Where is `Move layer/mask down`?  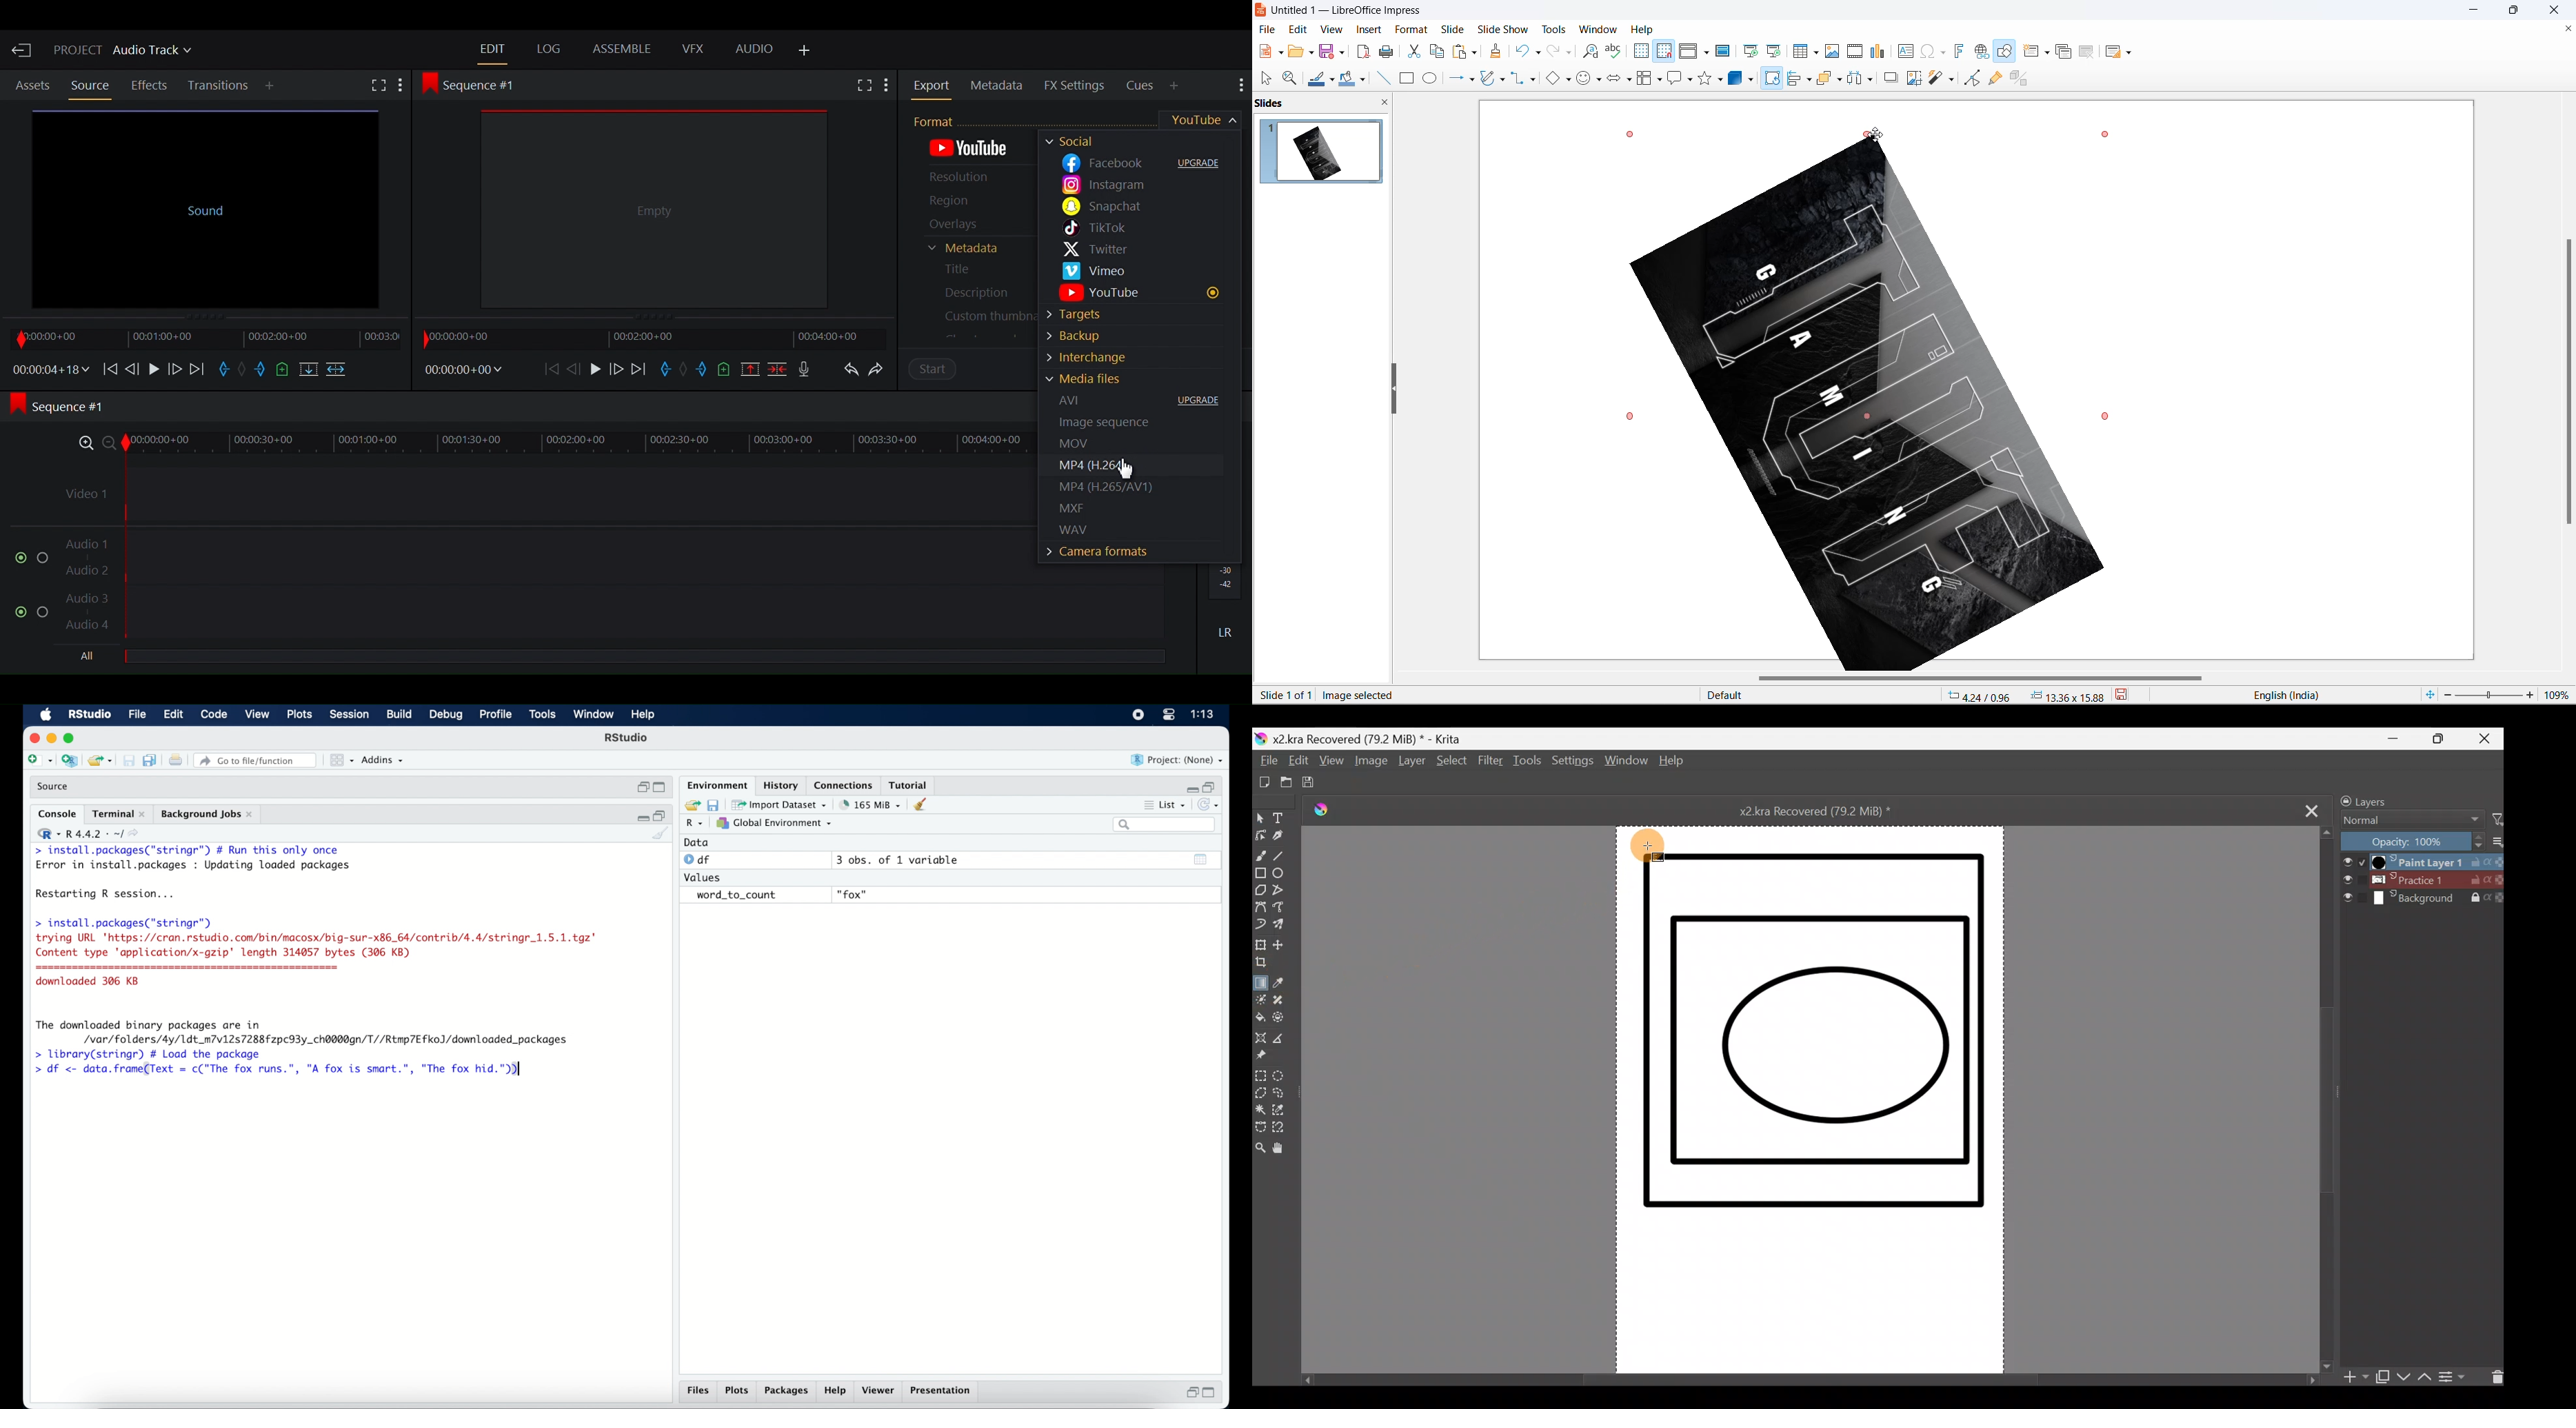 Move layer/mask down is located at coordinates (2402, 1377).